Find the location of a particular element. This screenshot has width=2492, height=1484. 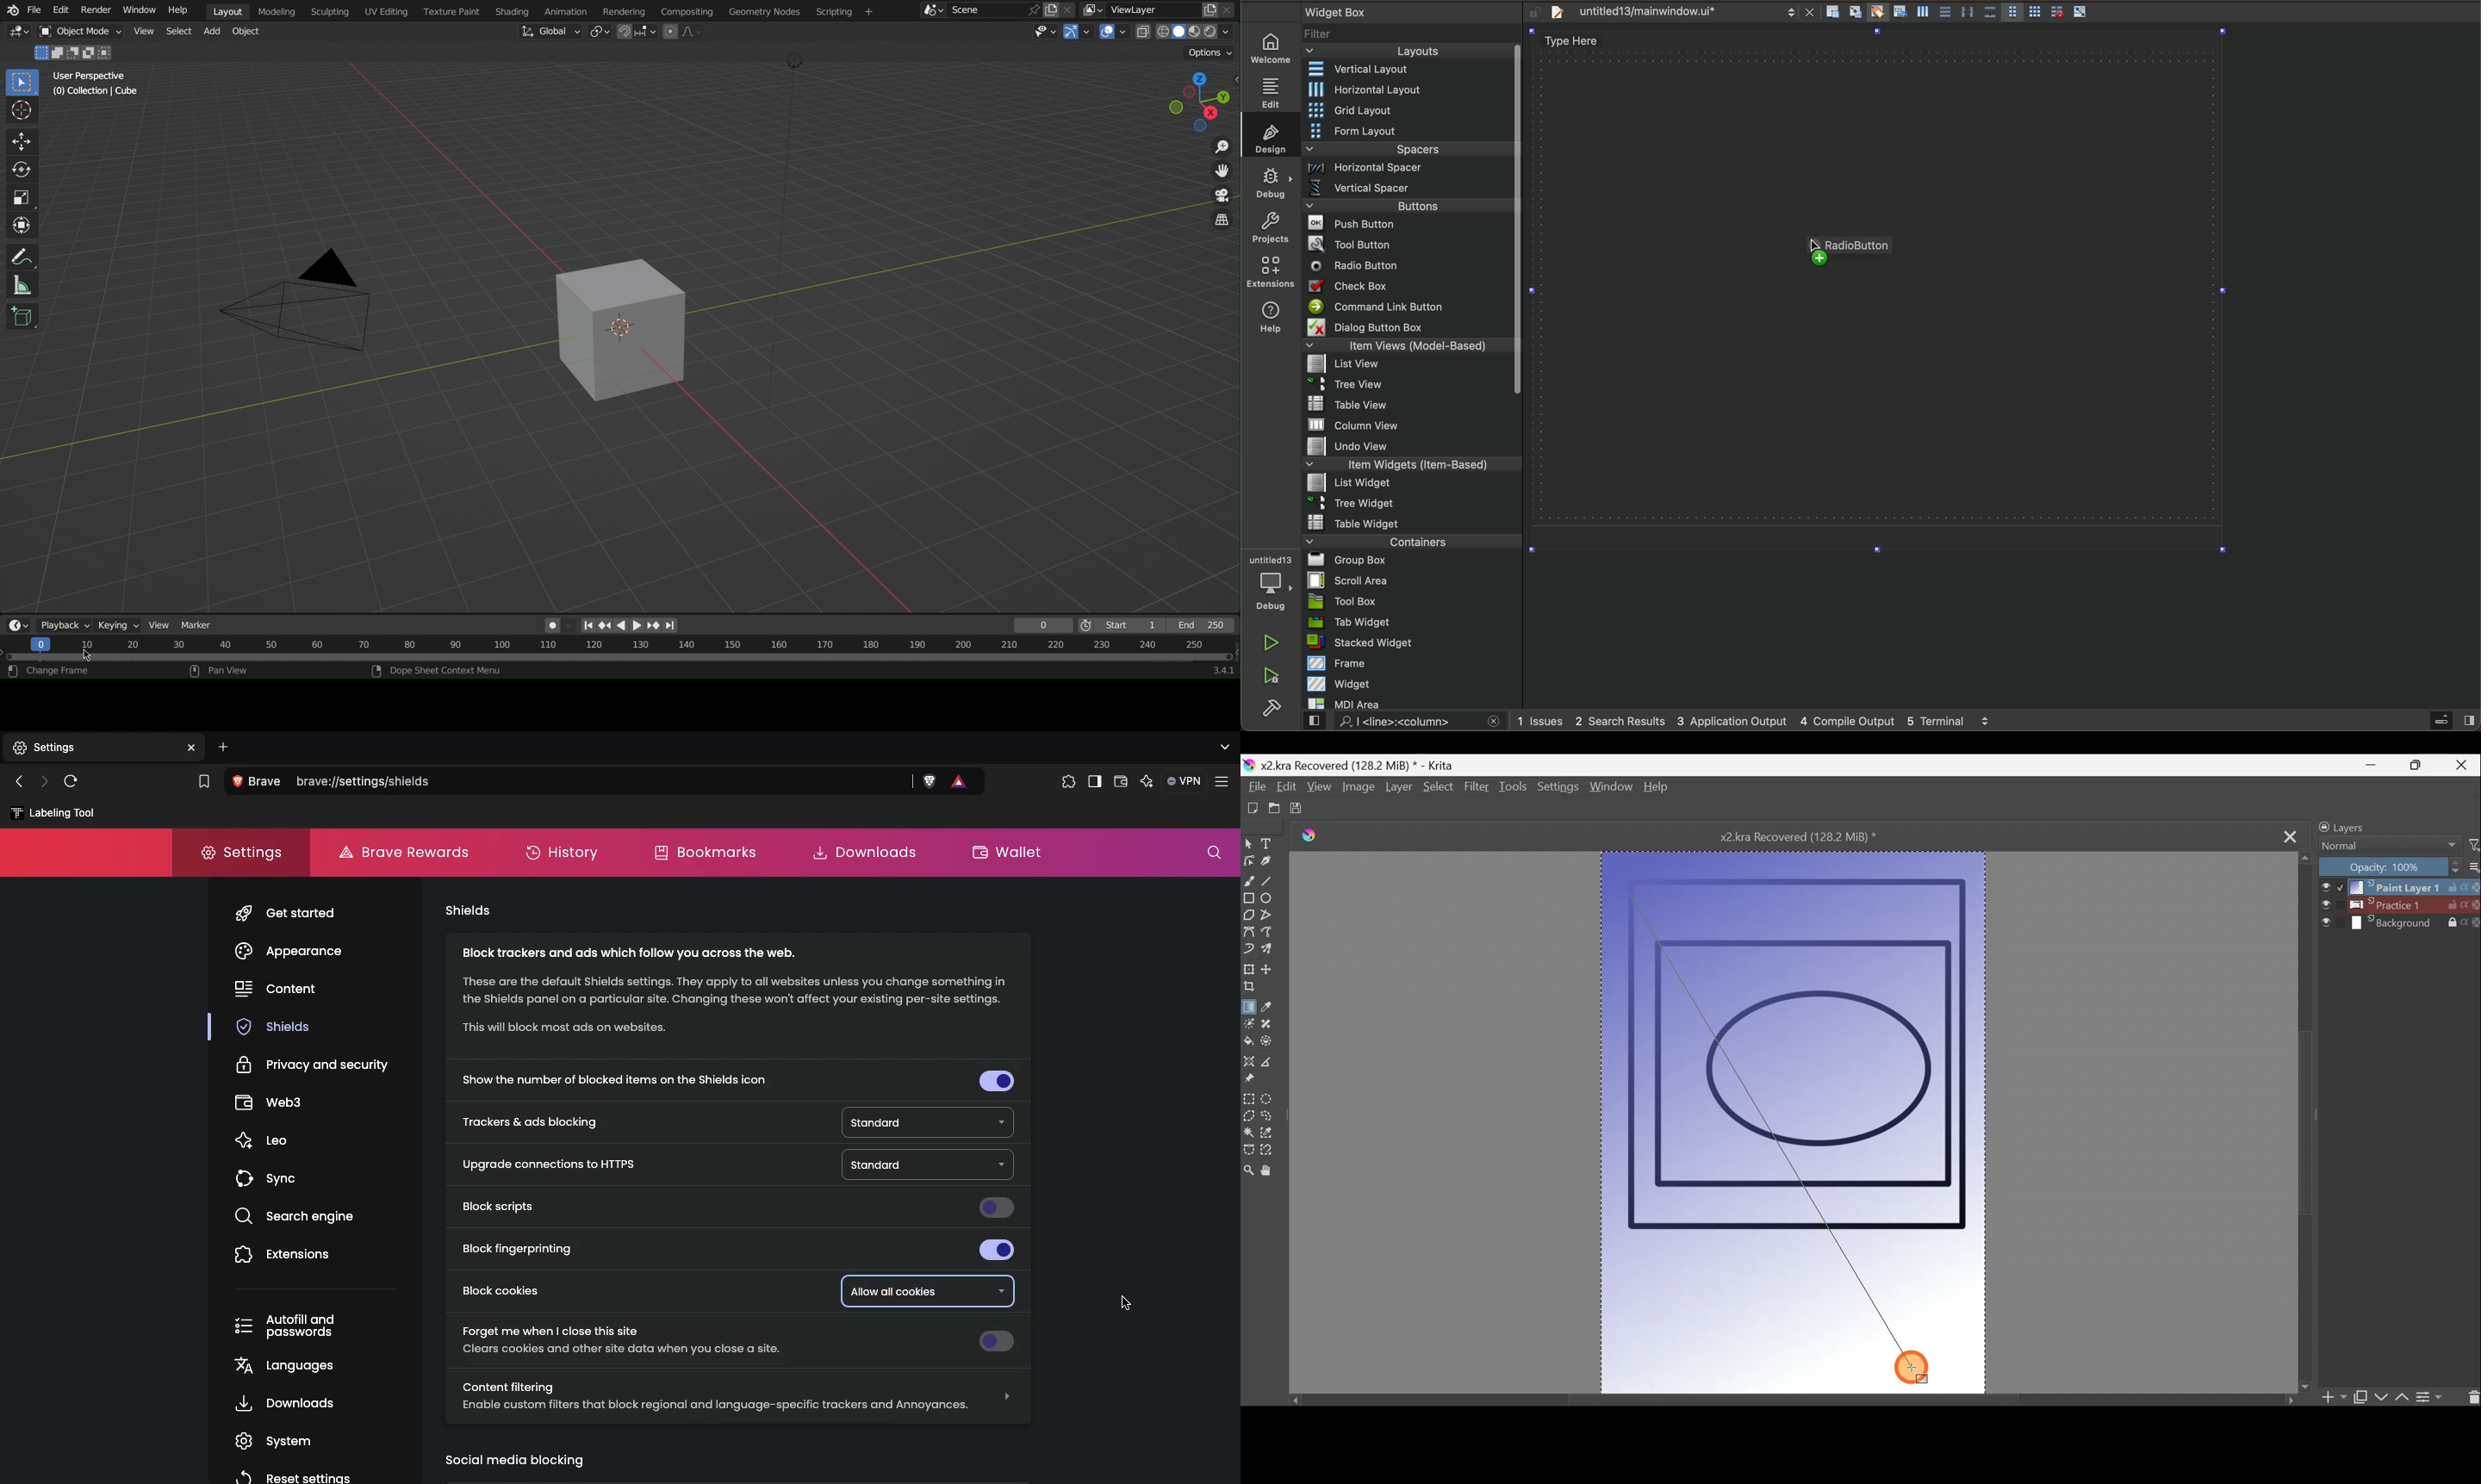

Smart patch tool is located at coordinates (1272, 1025).